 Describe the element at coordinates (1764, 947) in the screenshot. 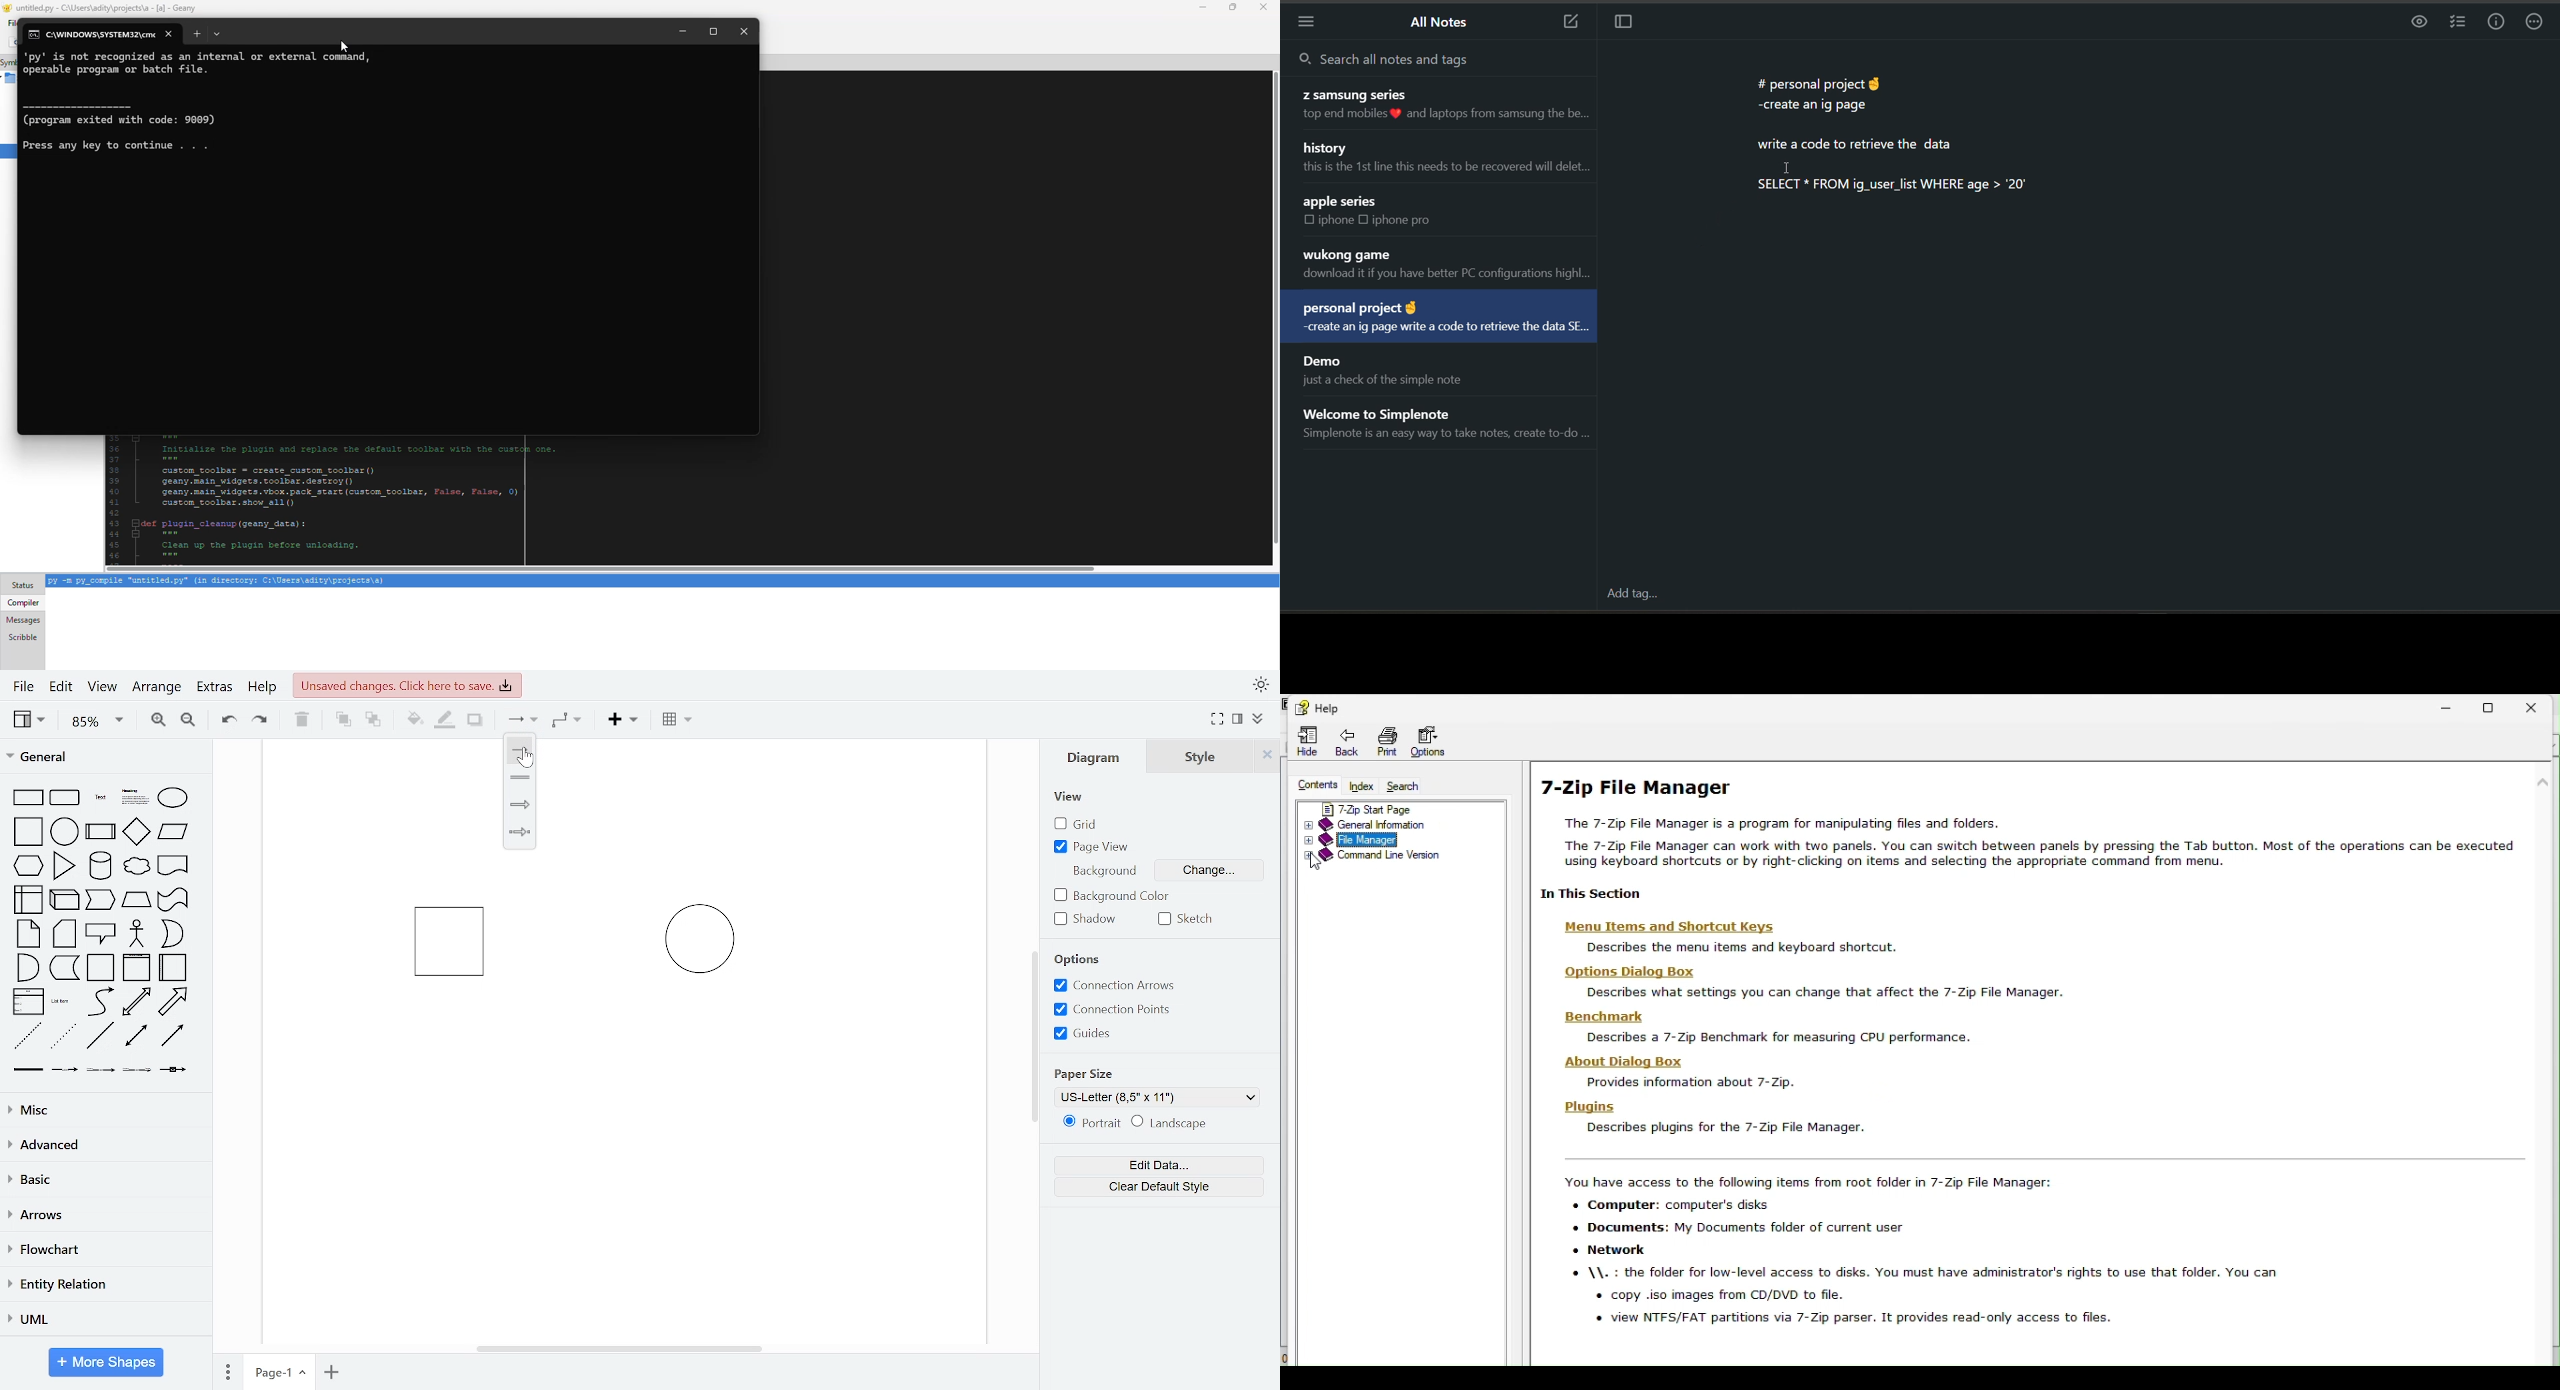

I see `Descnbes the menu items and kevboard shortcut.` at that location.